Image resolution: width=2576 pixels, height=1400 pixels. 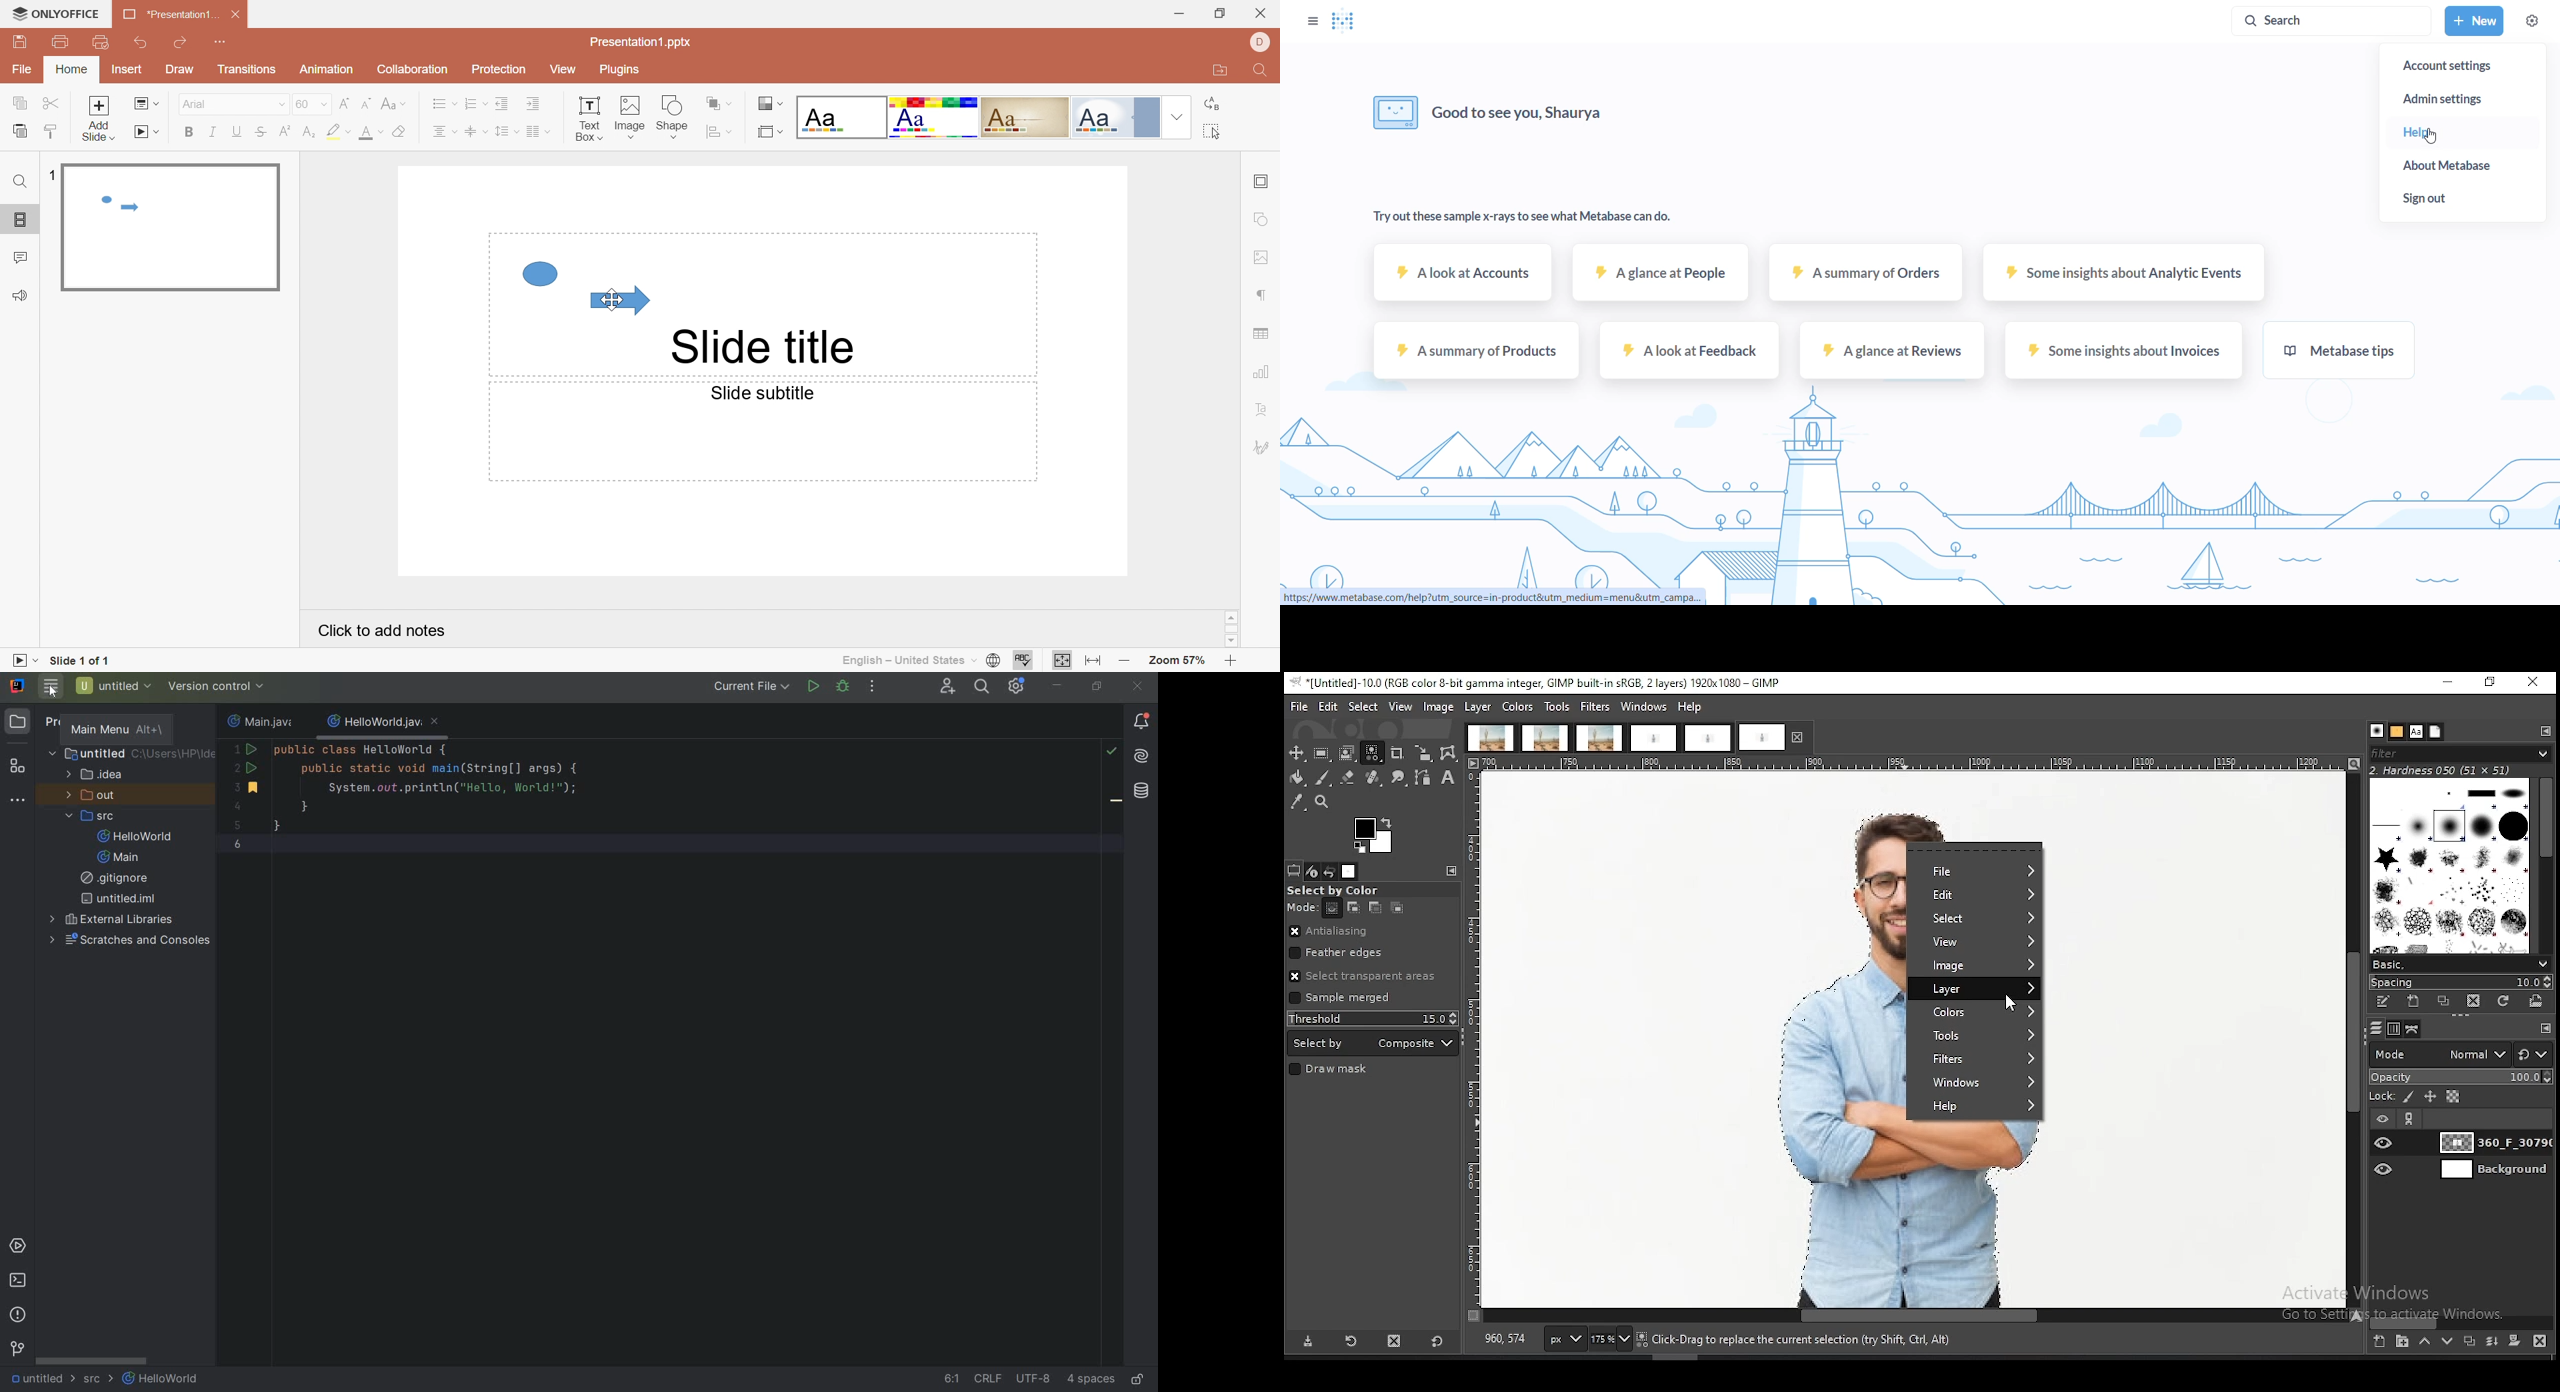 I want to click on File, so click(x=21, y=69).